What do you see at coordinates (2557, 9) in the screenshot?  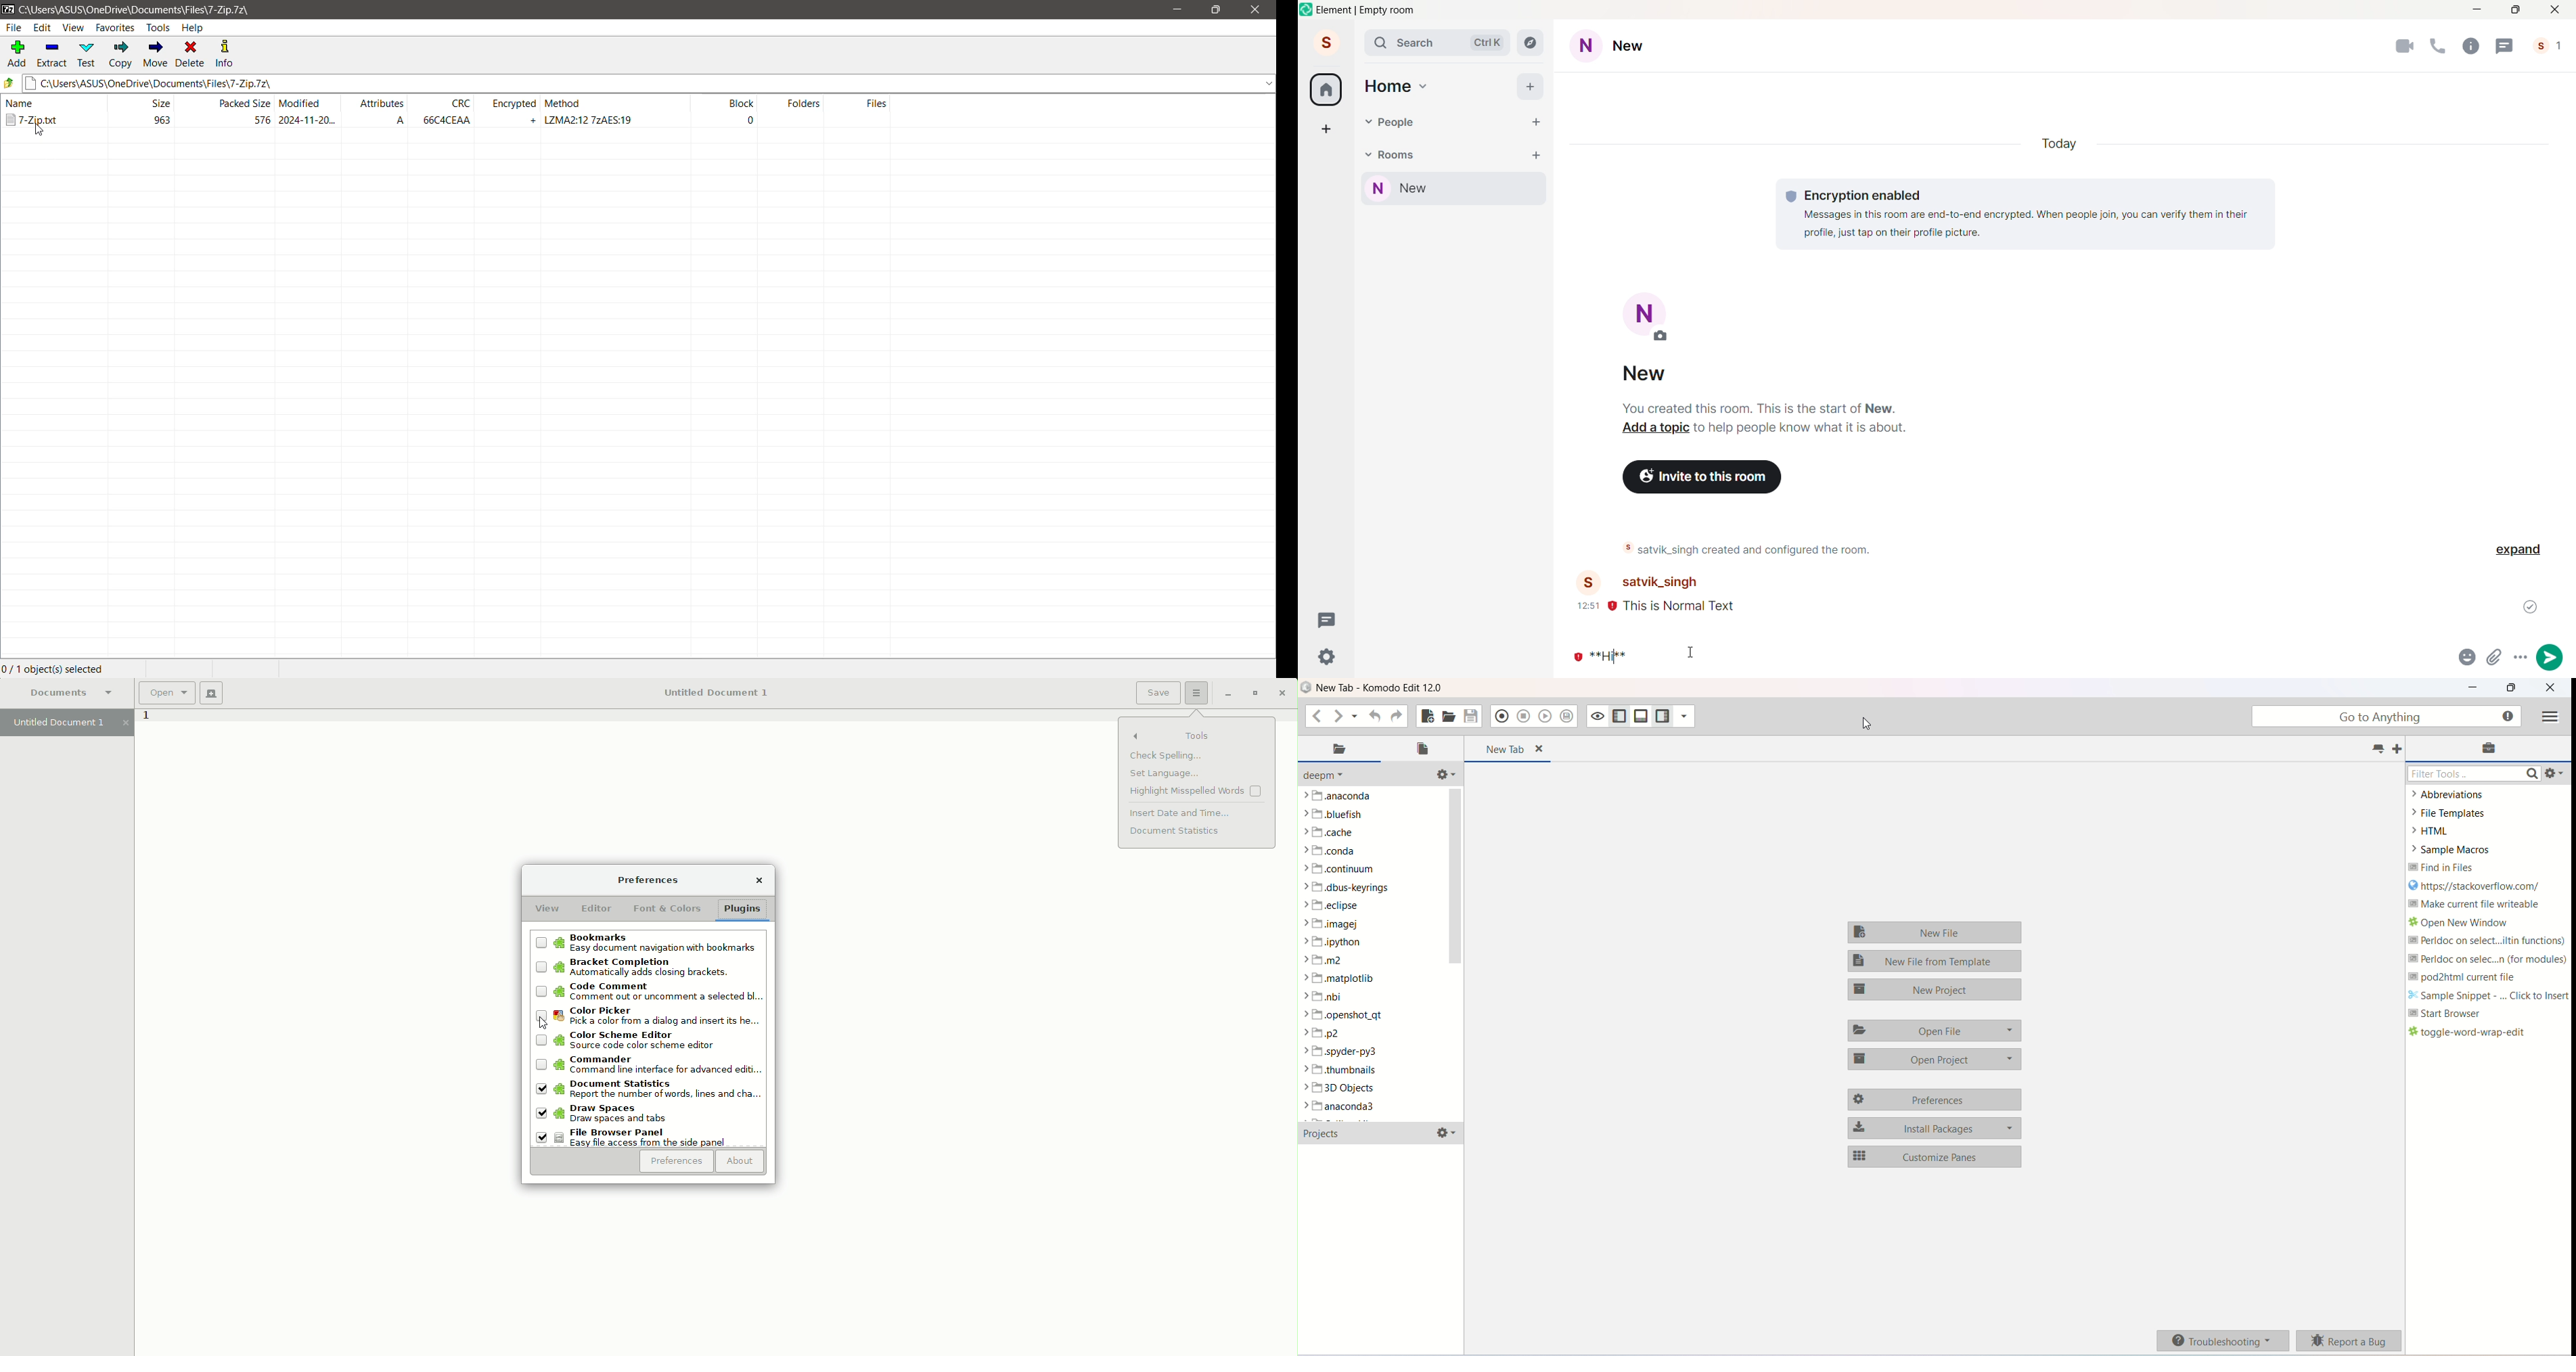 I see `Close` at bounding box center [2557, 9].